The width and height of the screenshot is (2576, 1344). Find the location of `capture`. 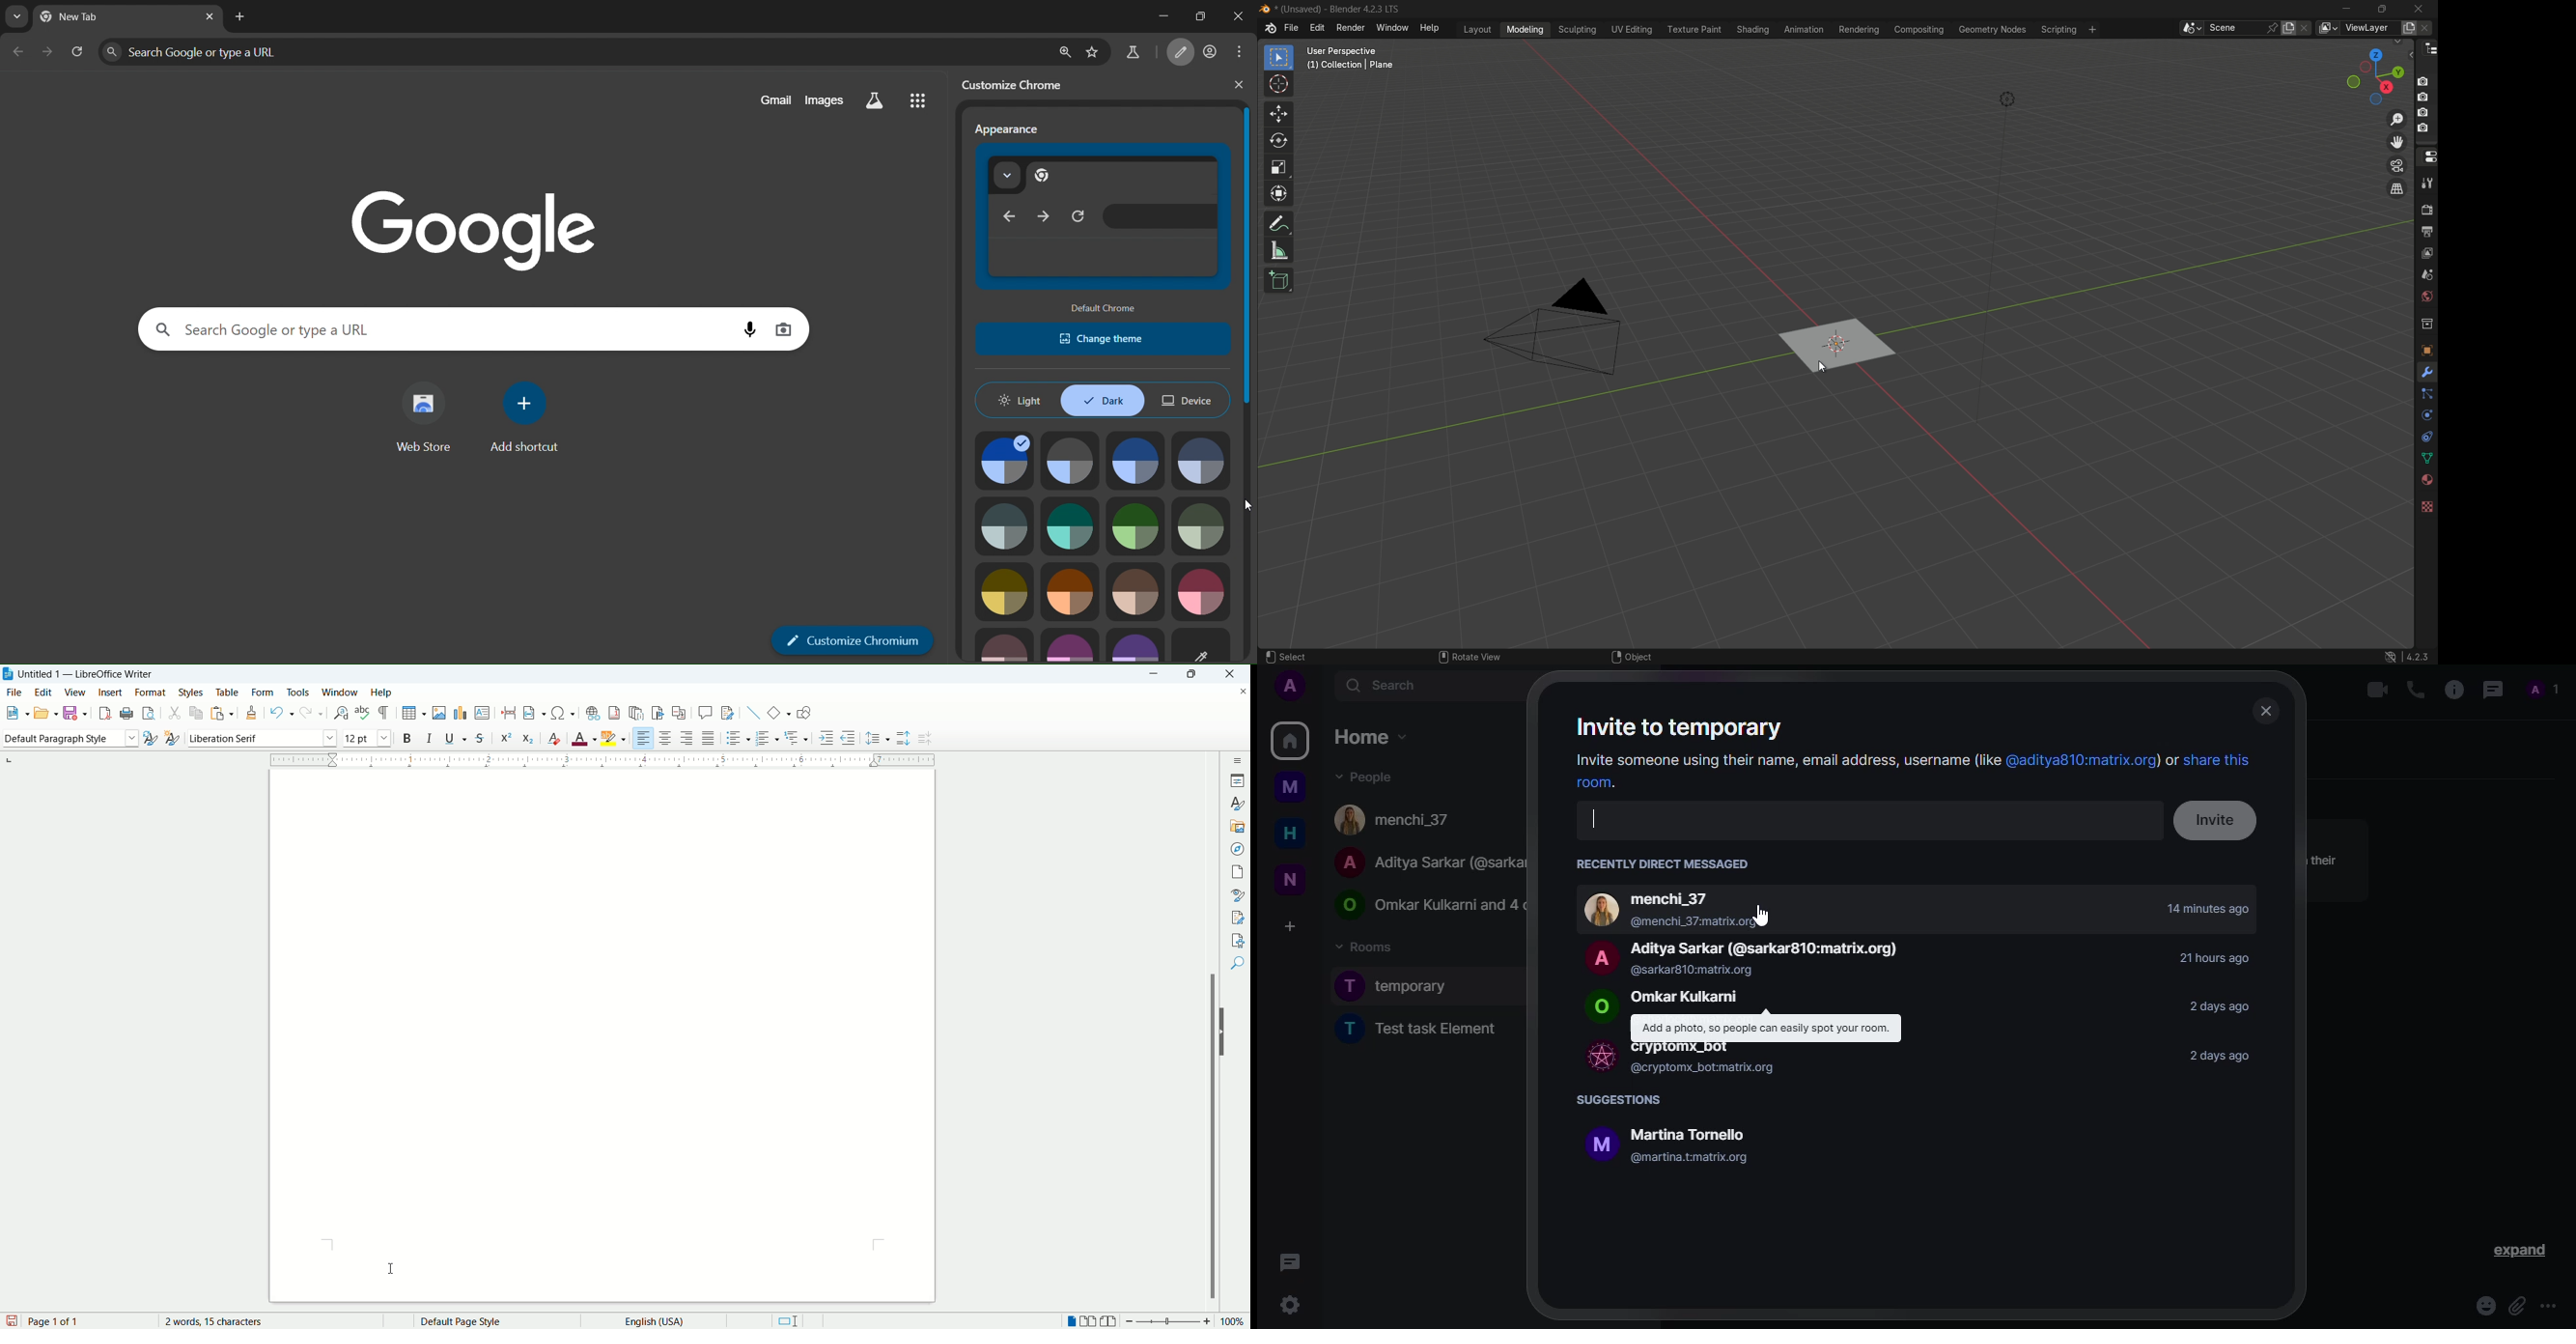

capture is located at coordinates (2425, 130).